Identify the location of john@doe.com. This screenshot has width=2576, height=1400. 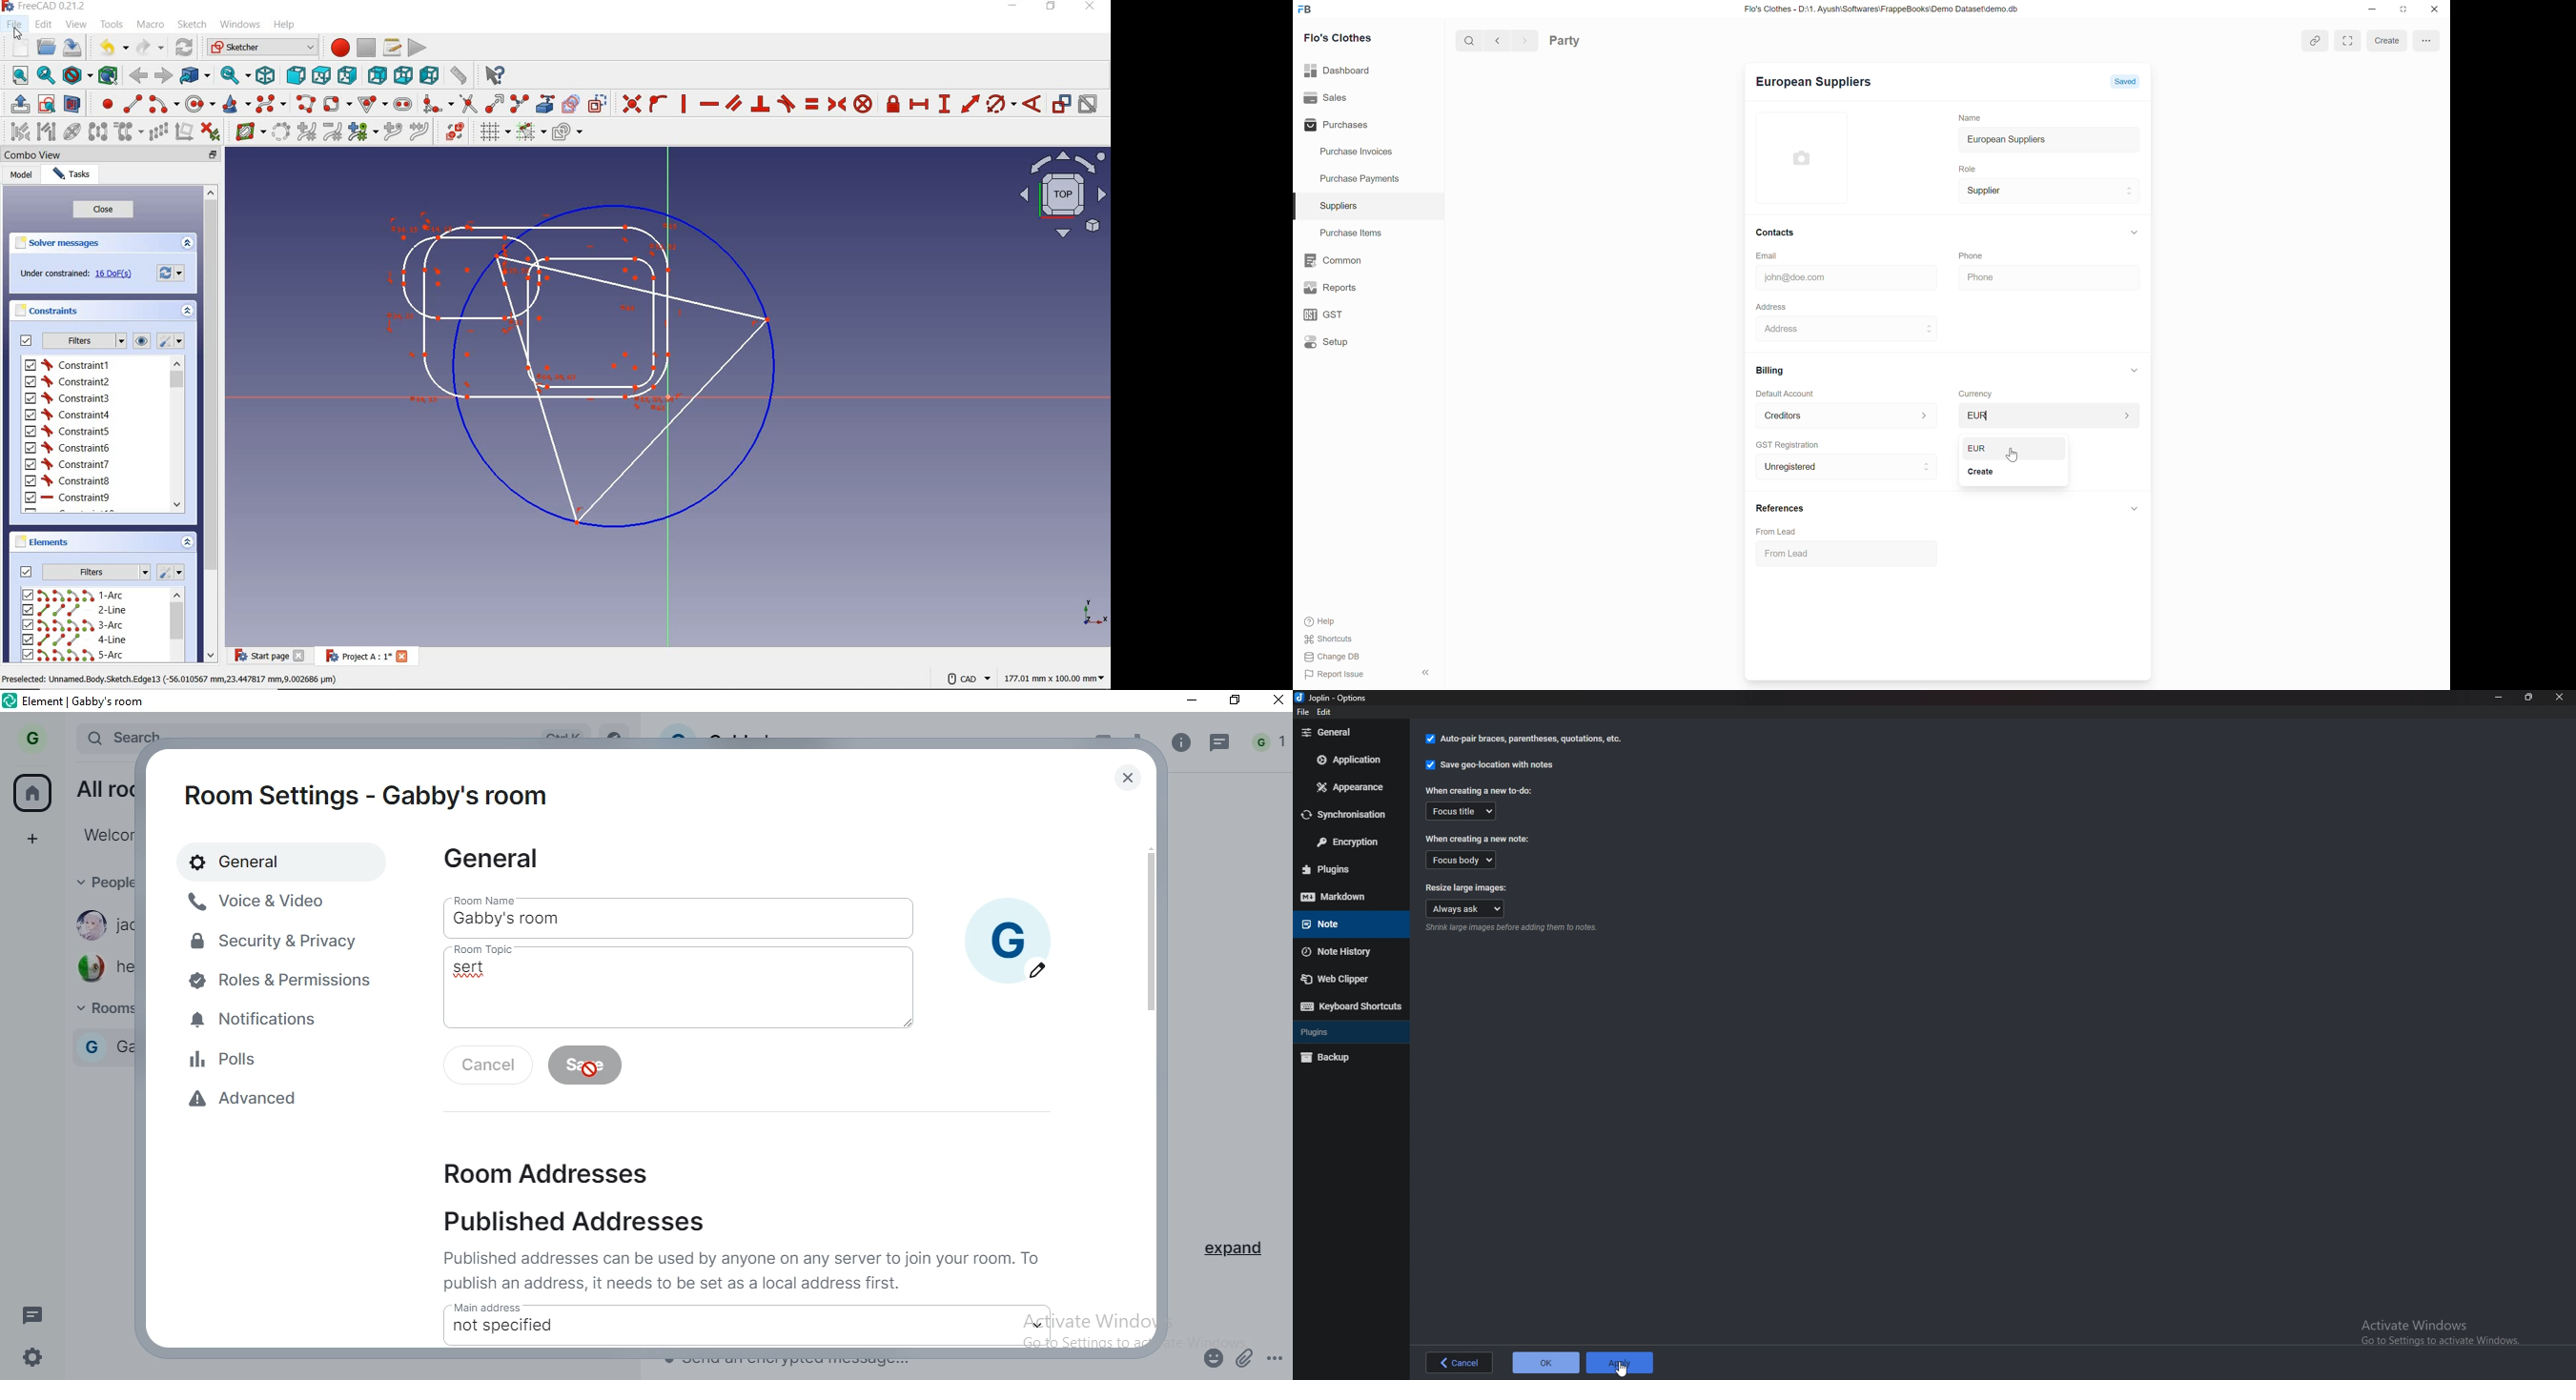
(1791, 276).